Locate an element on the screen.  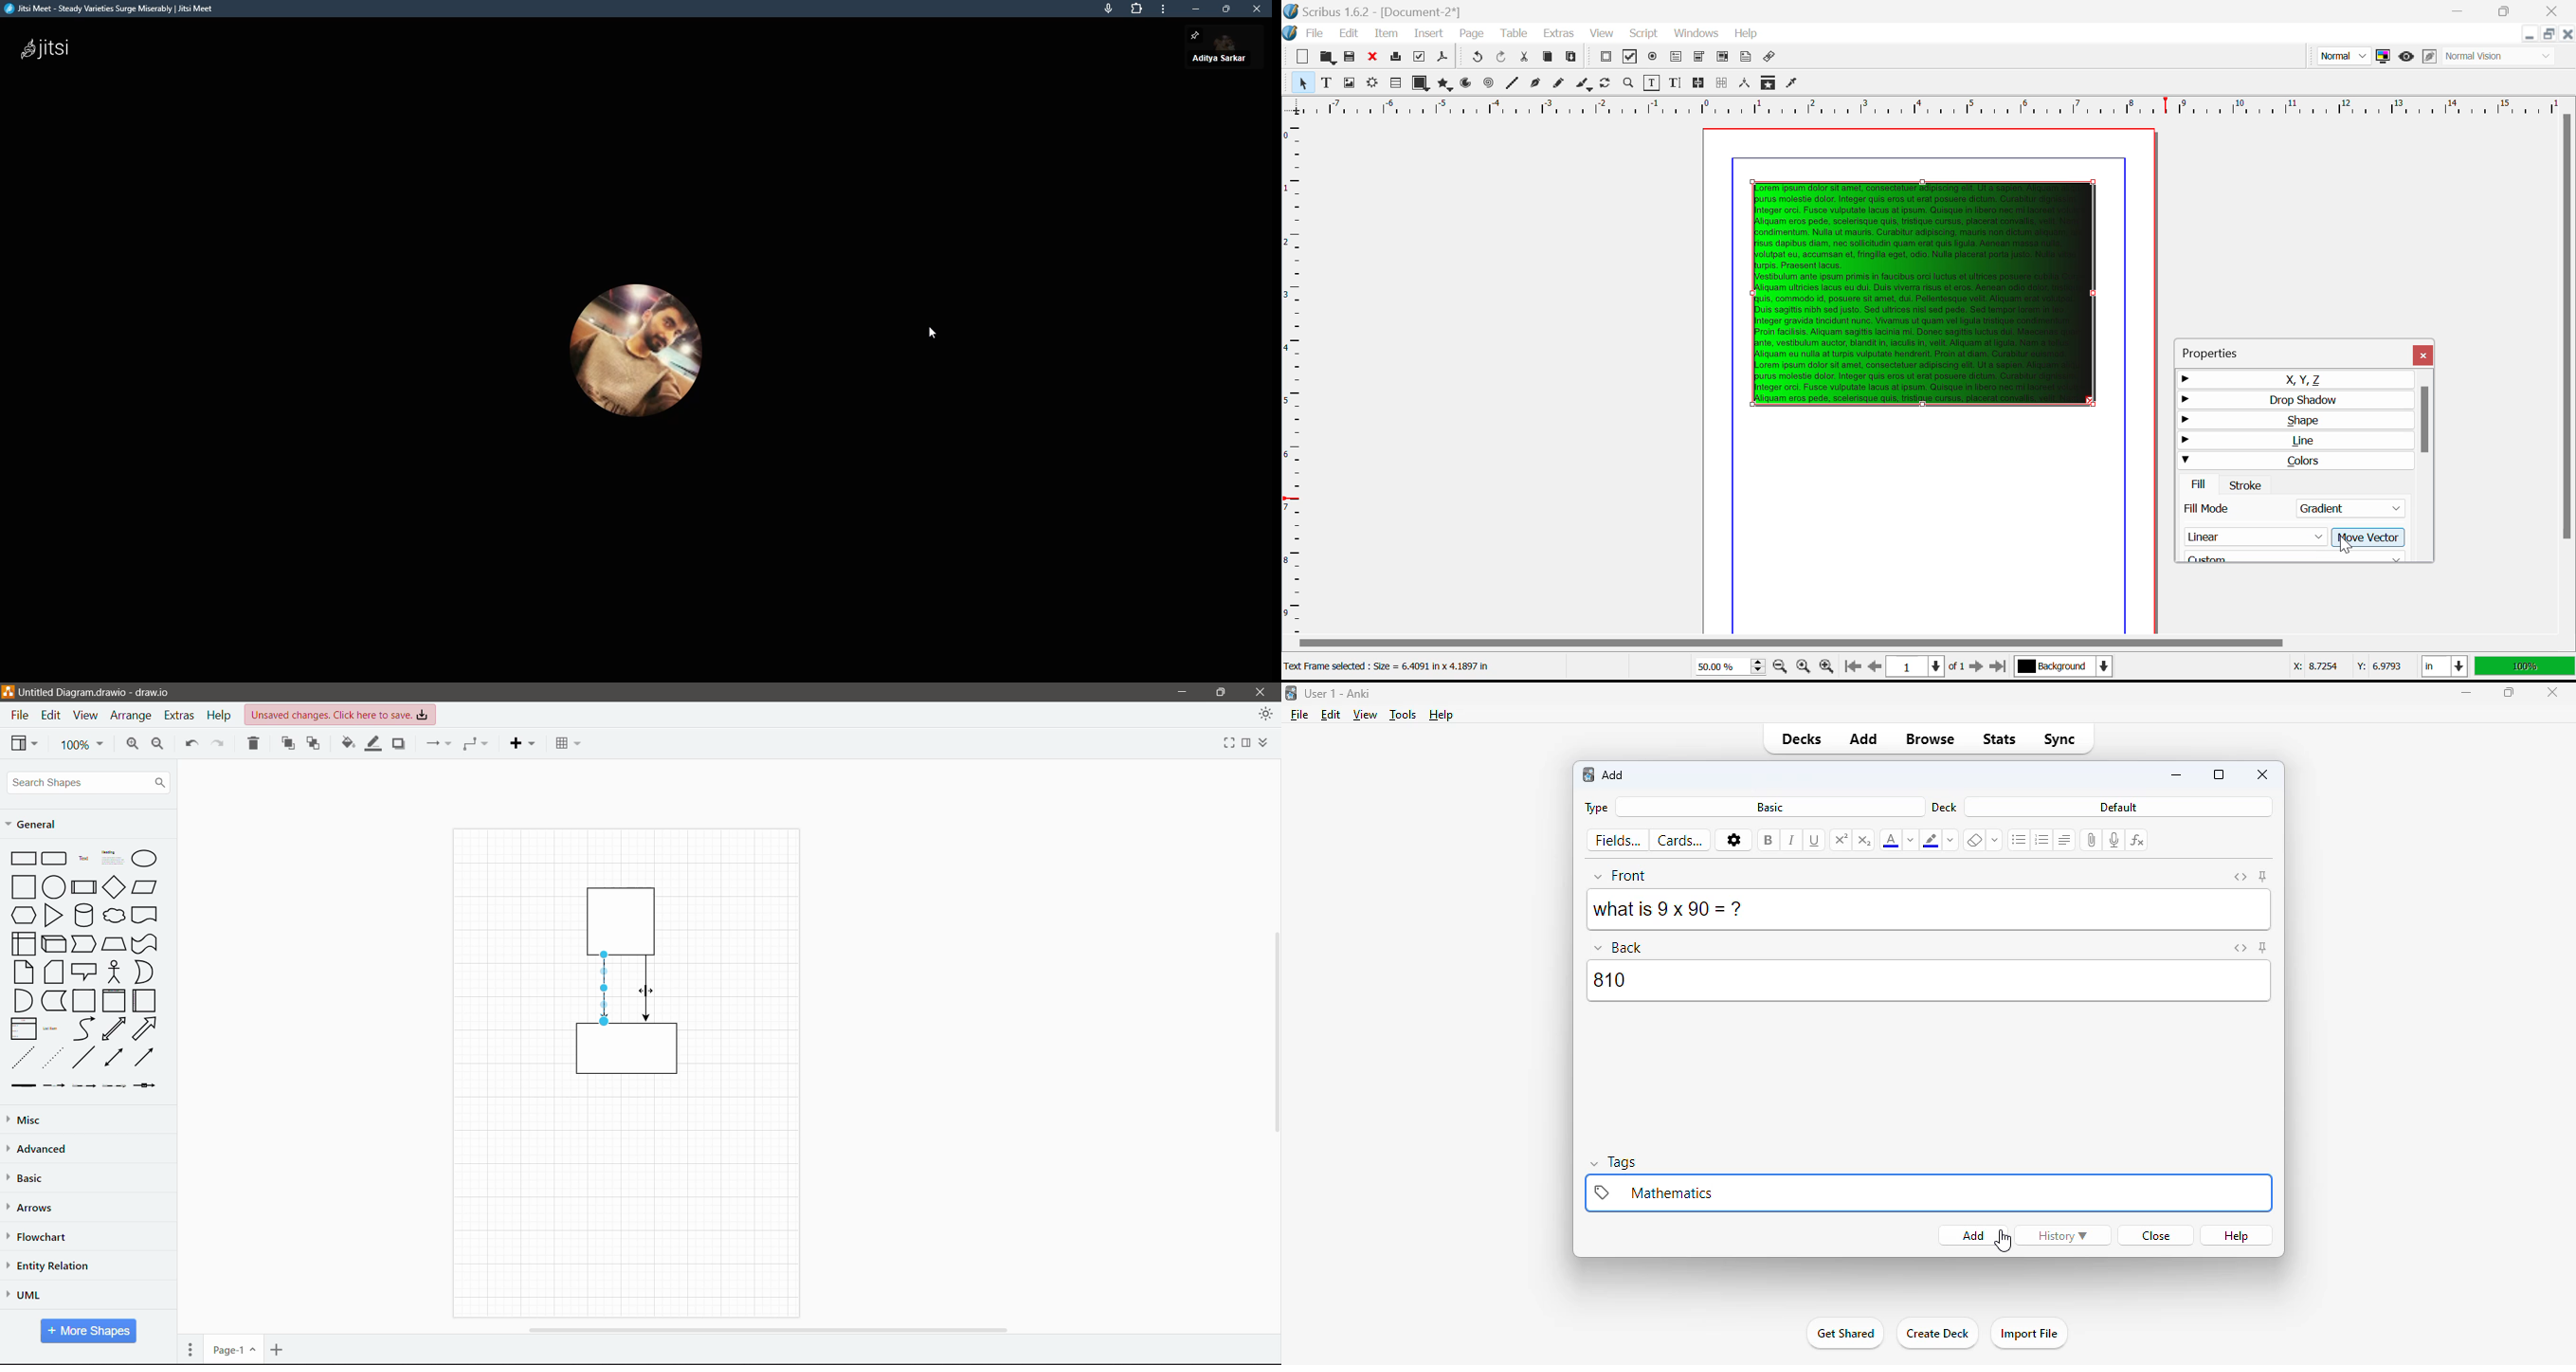
toggle sticky is located at coordinates (2263, 947).